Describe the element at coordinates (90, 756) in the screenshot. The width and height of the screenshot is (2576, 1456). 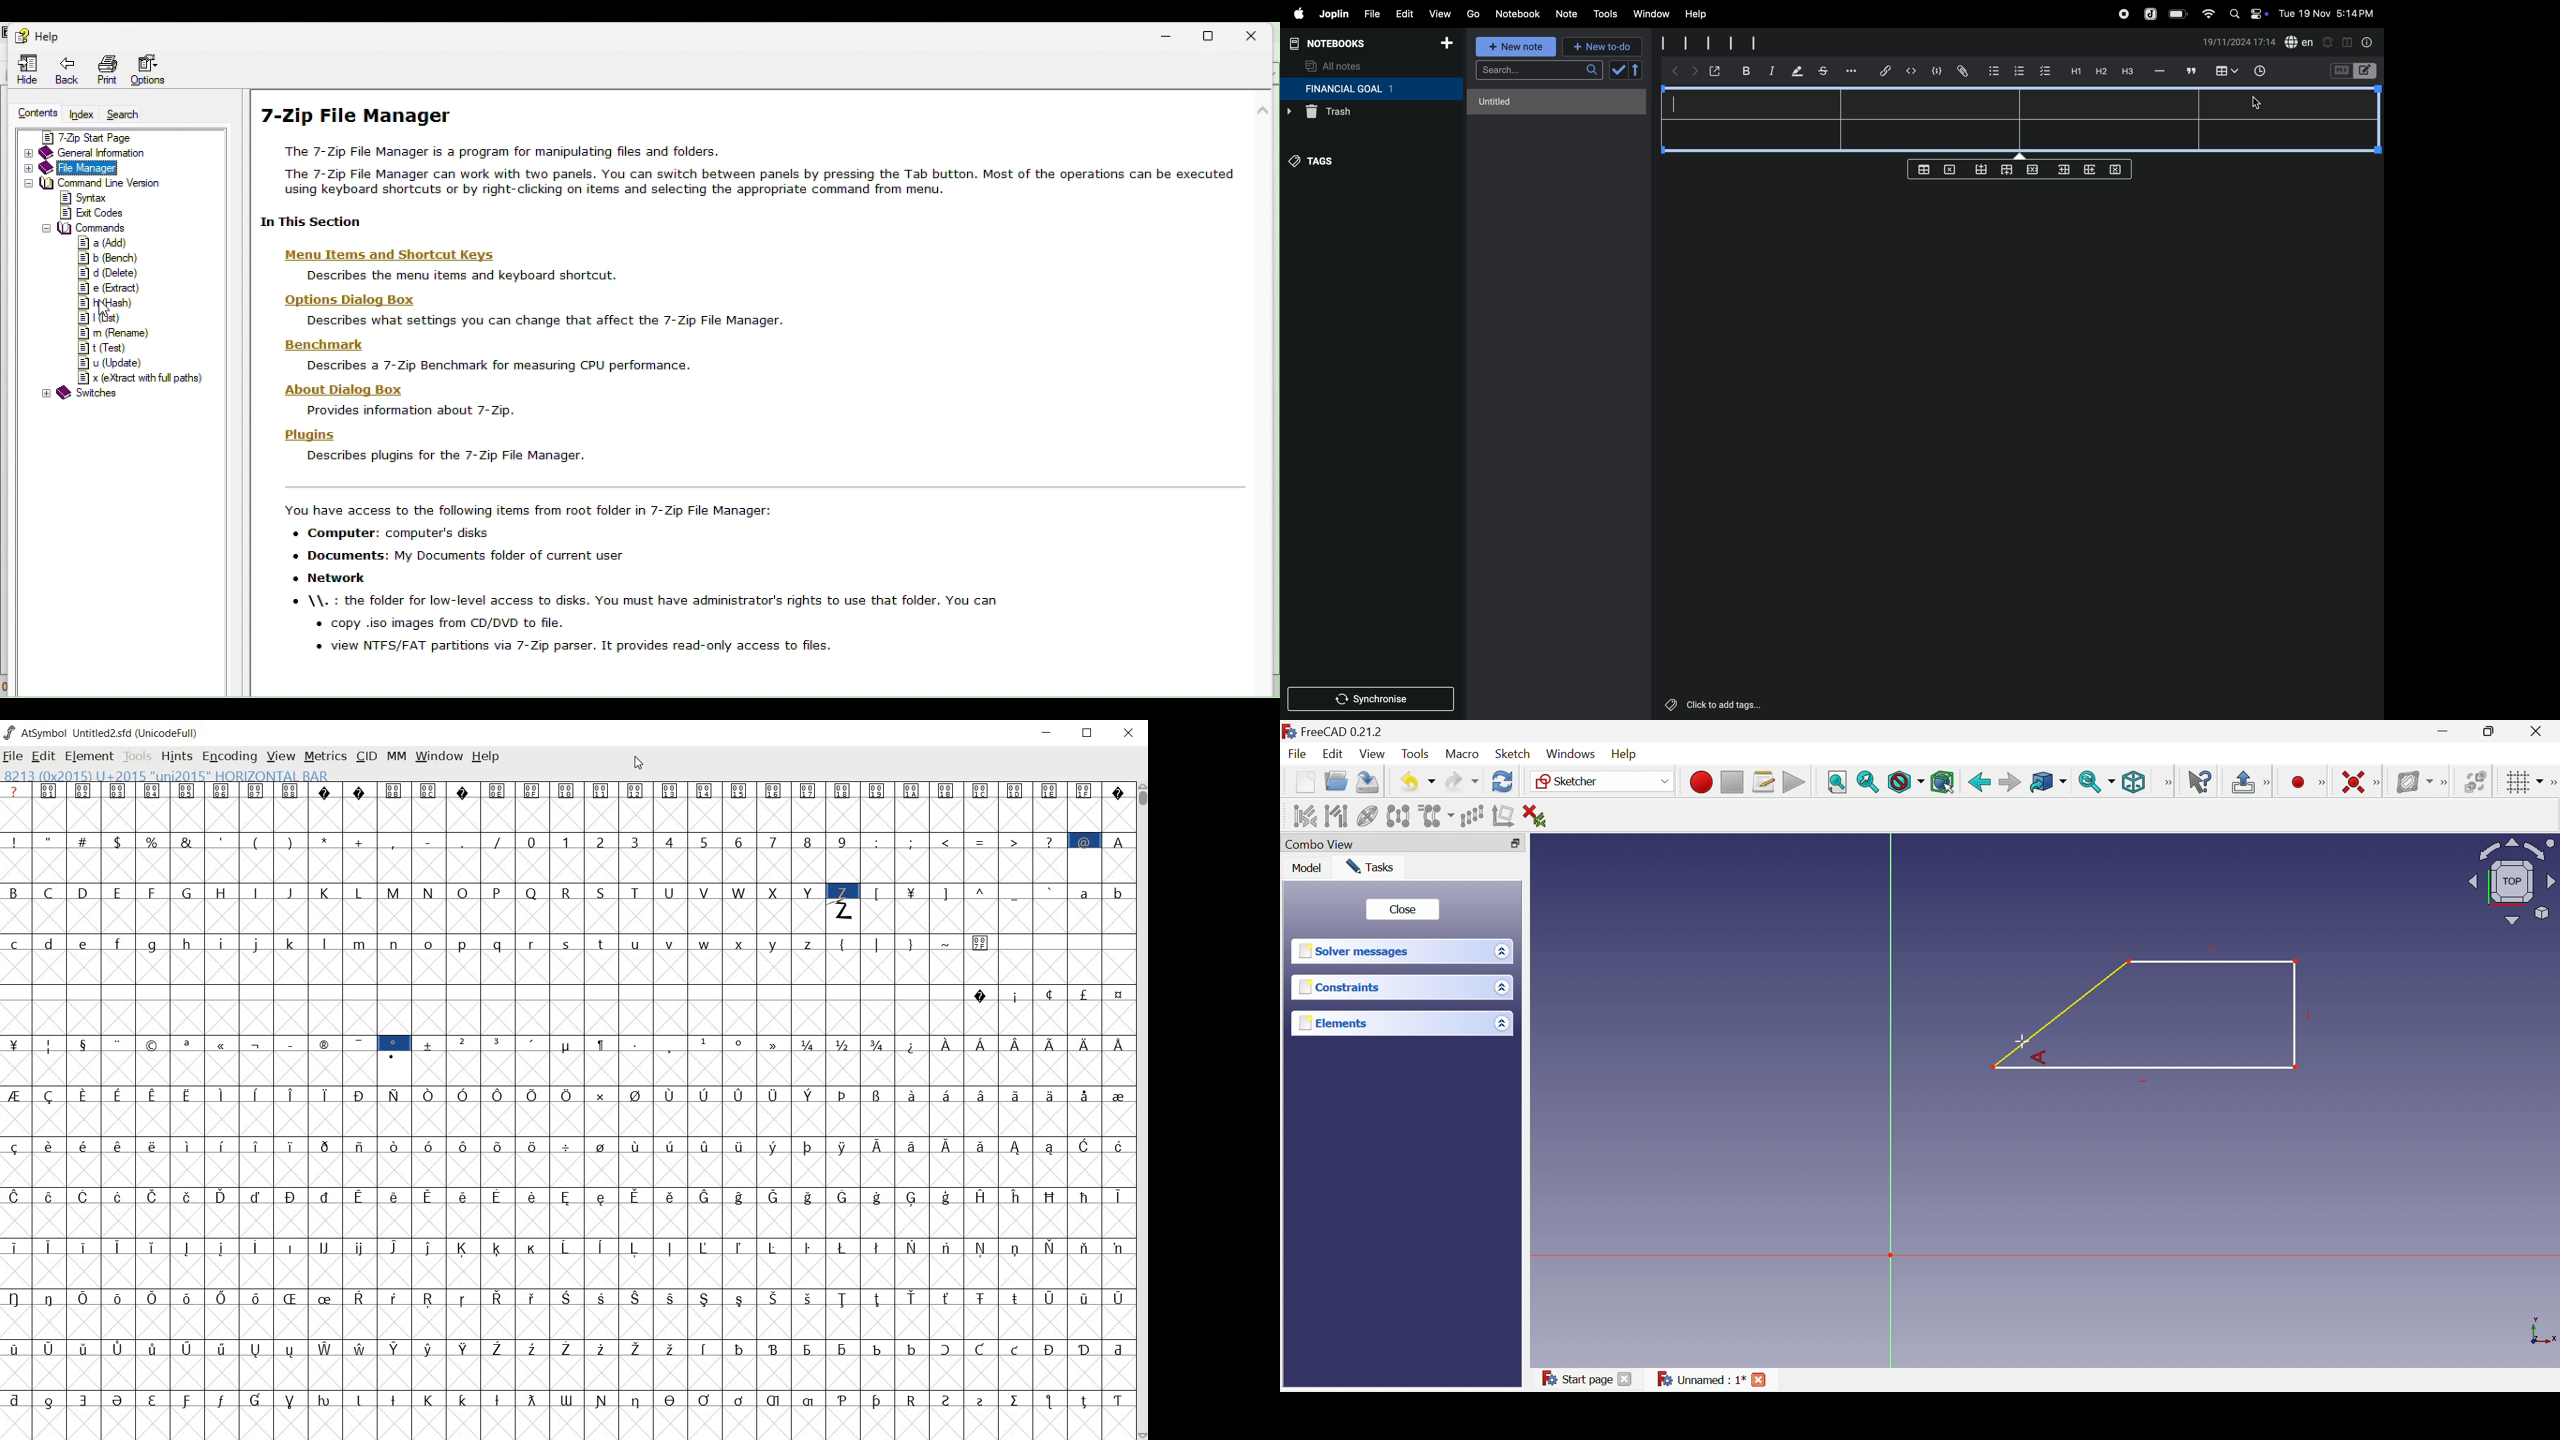
I see `ELEMENT` at that location.